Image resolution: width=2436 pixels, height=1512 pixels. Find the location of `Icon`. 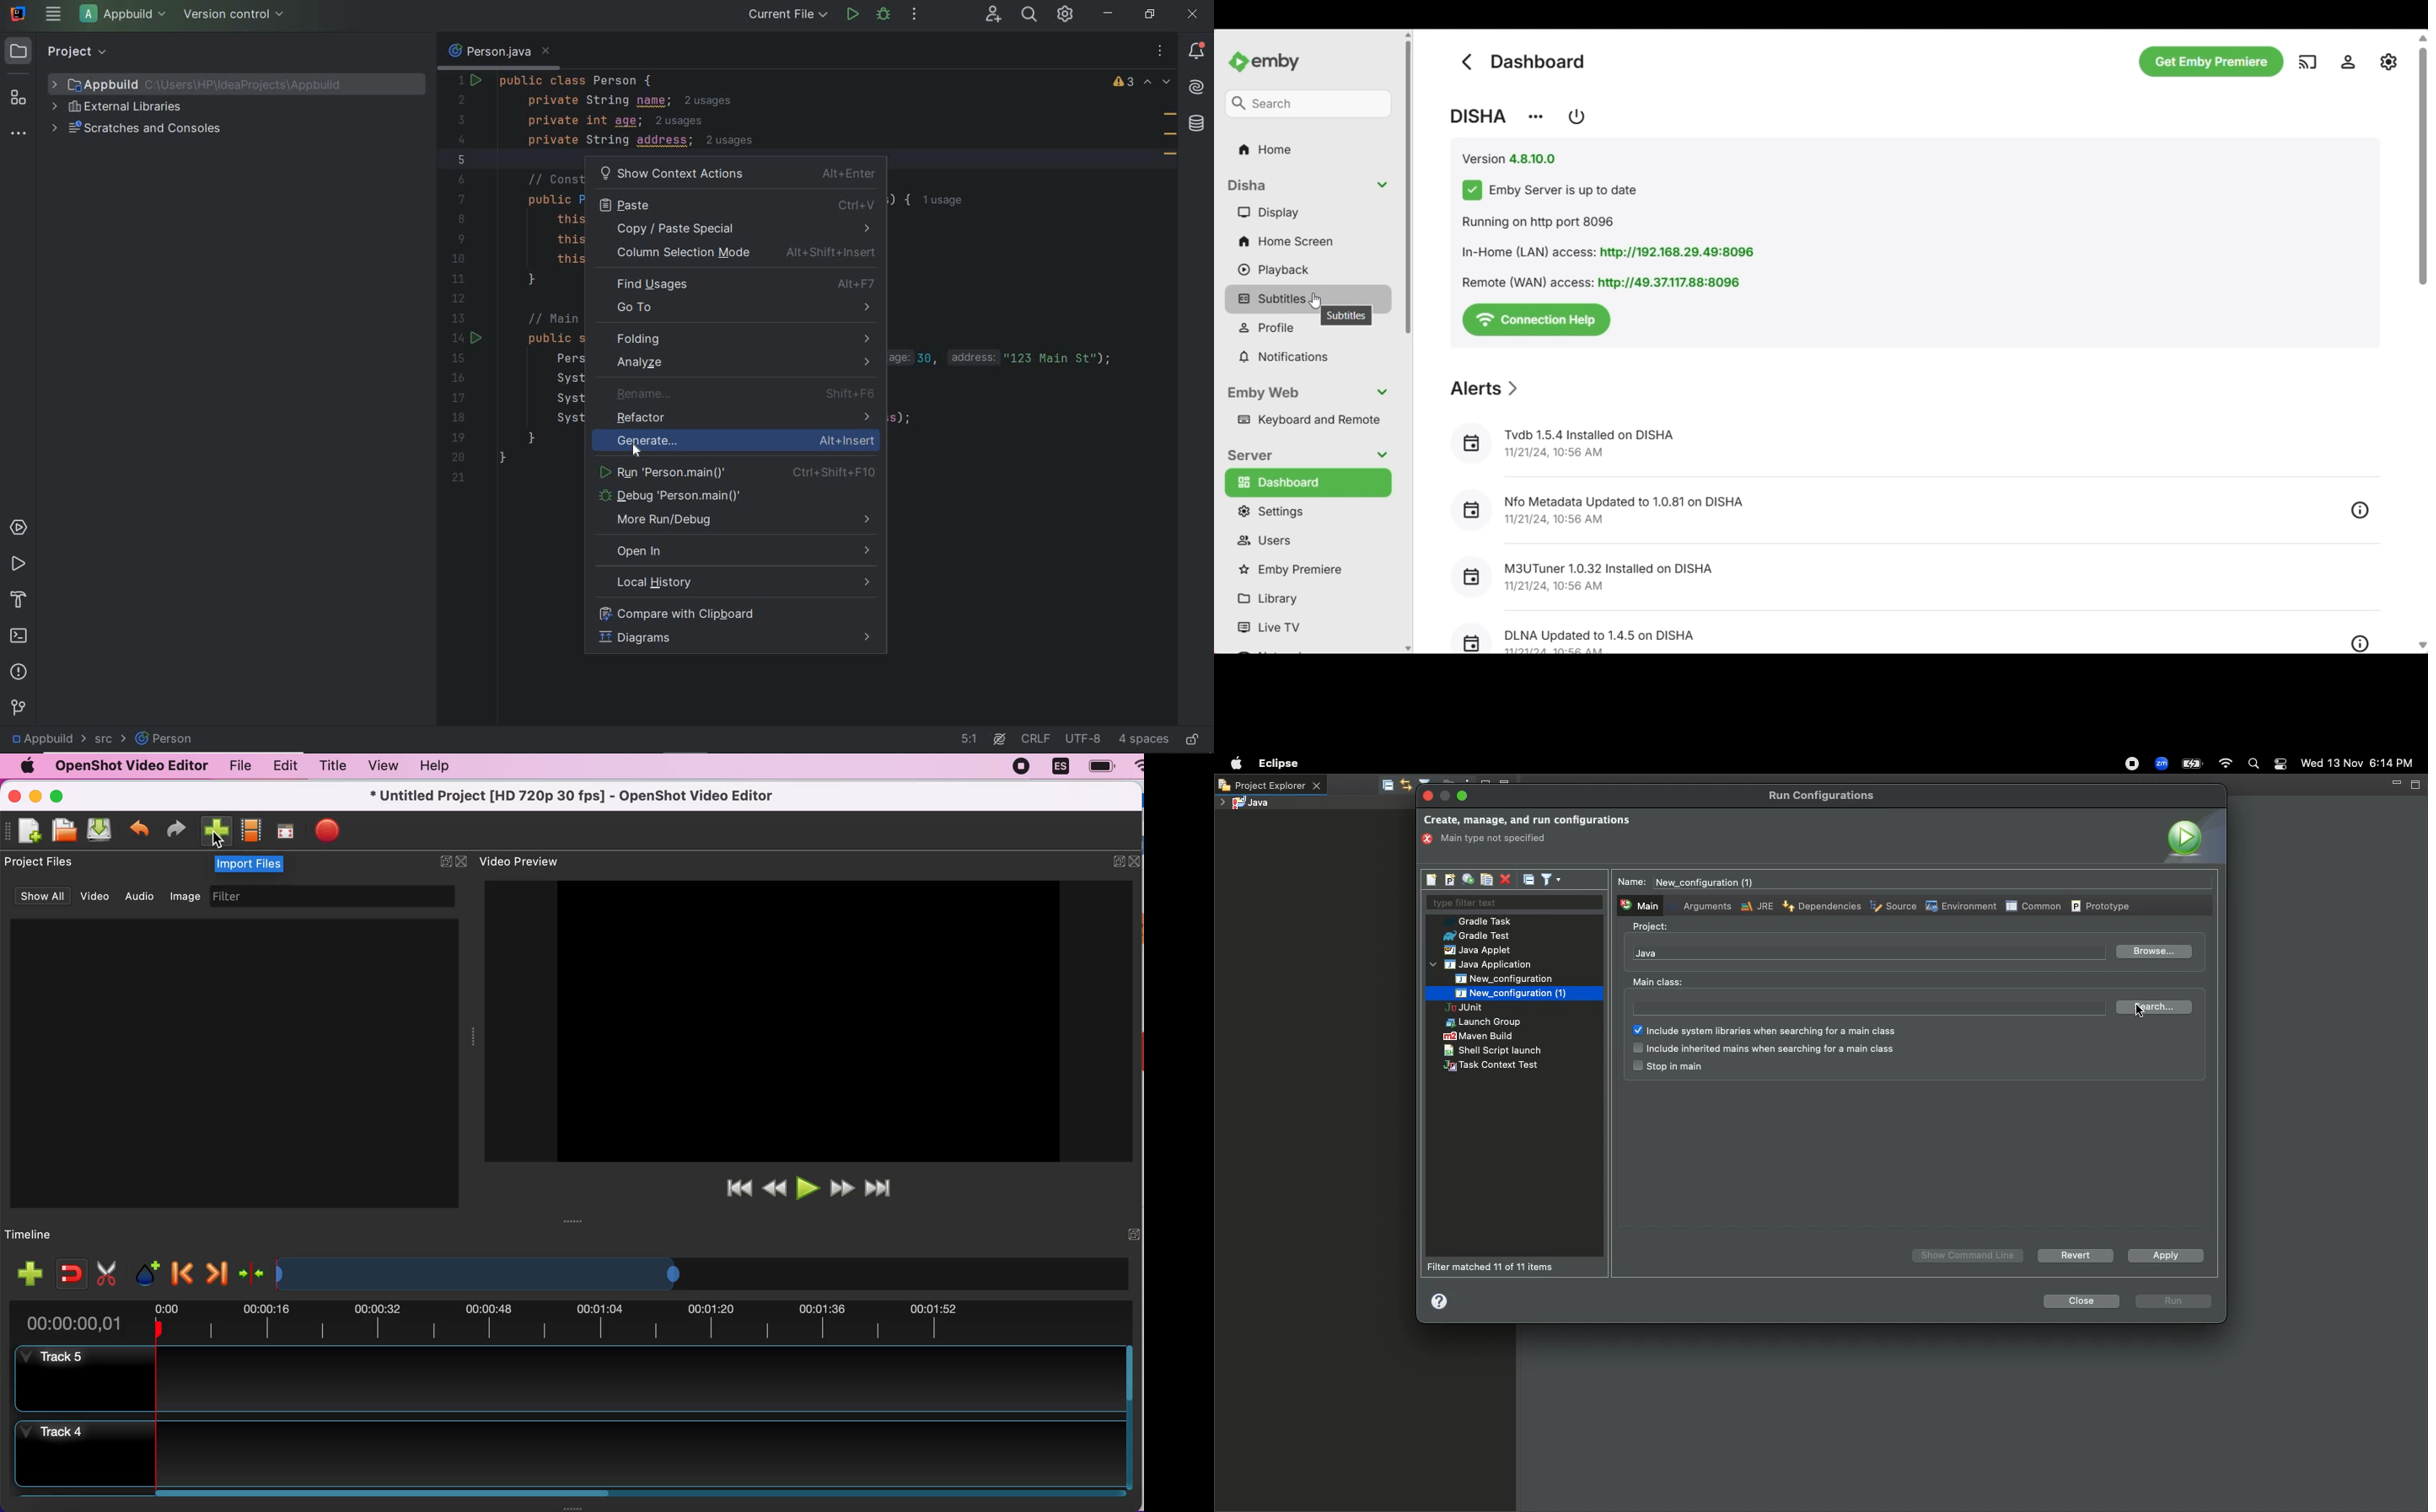

Icon is located at coordinates (2192, 836).